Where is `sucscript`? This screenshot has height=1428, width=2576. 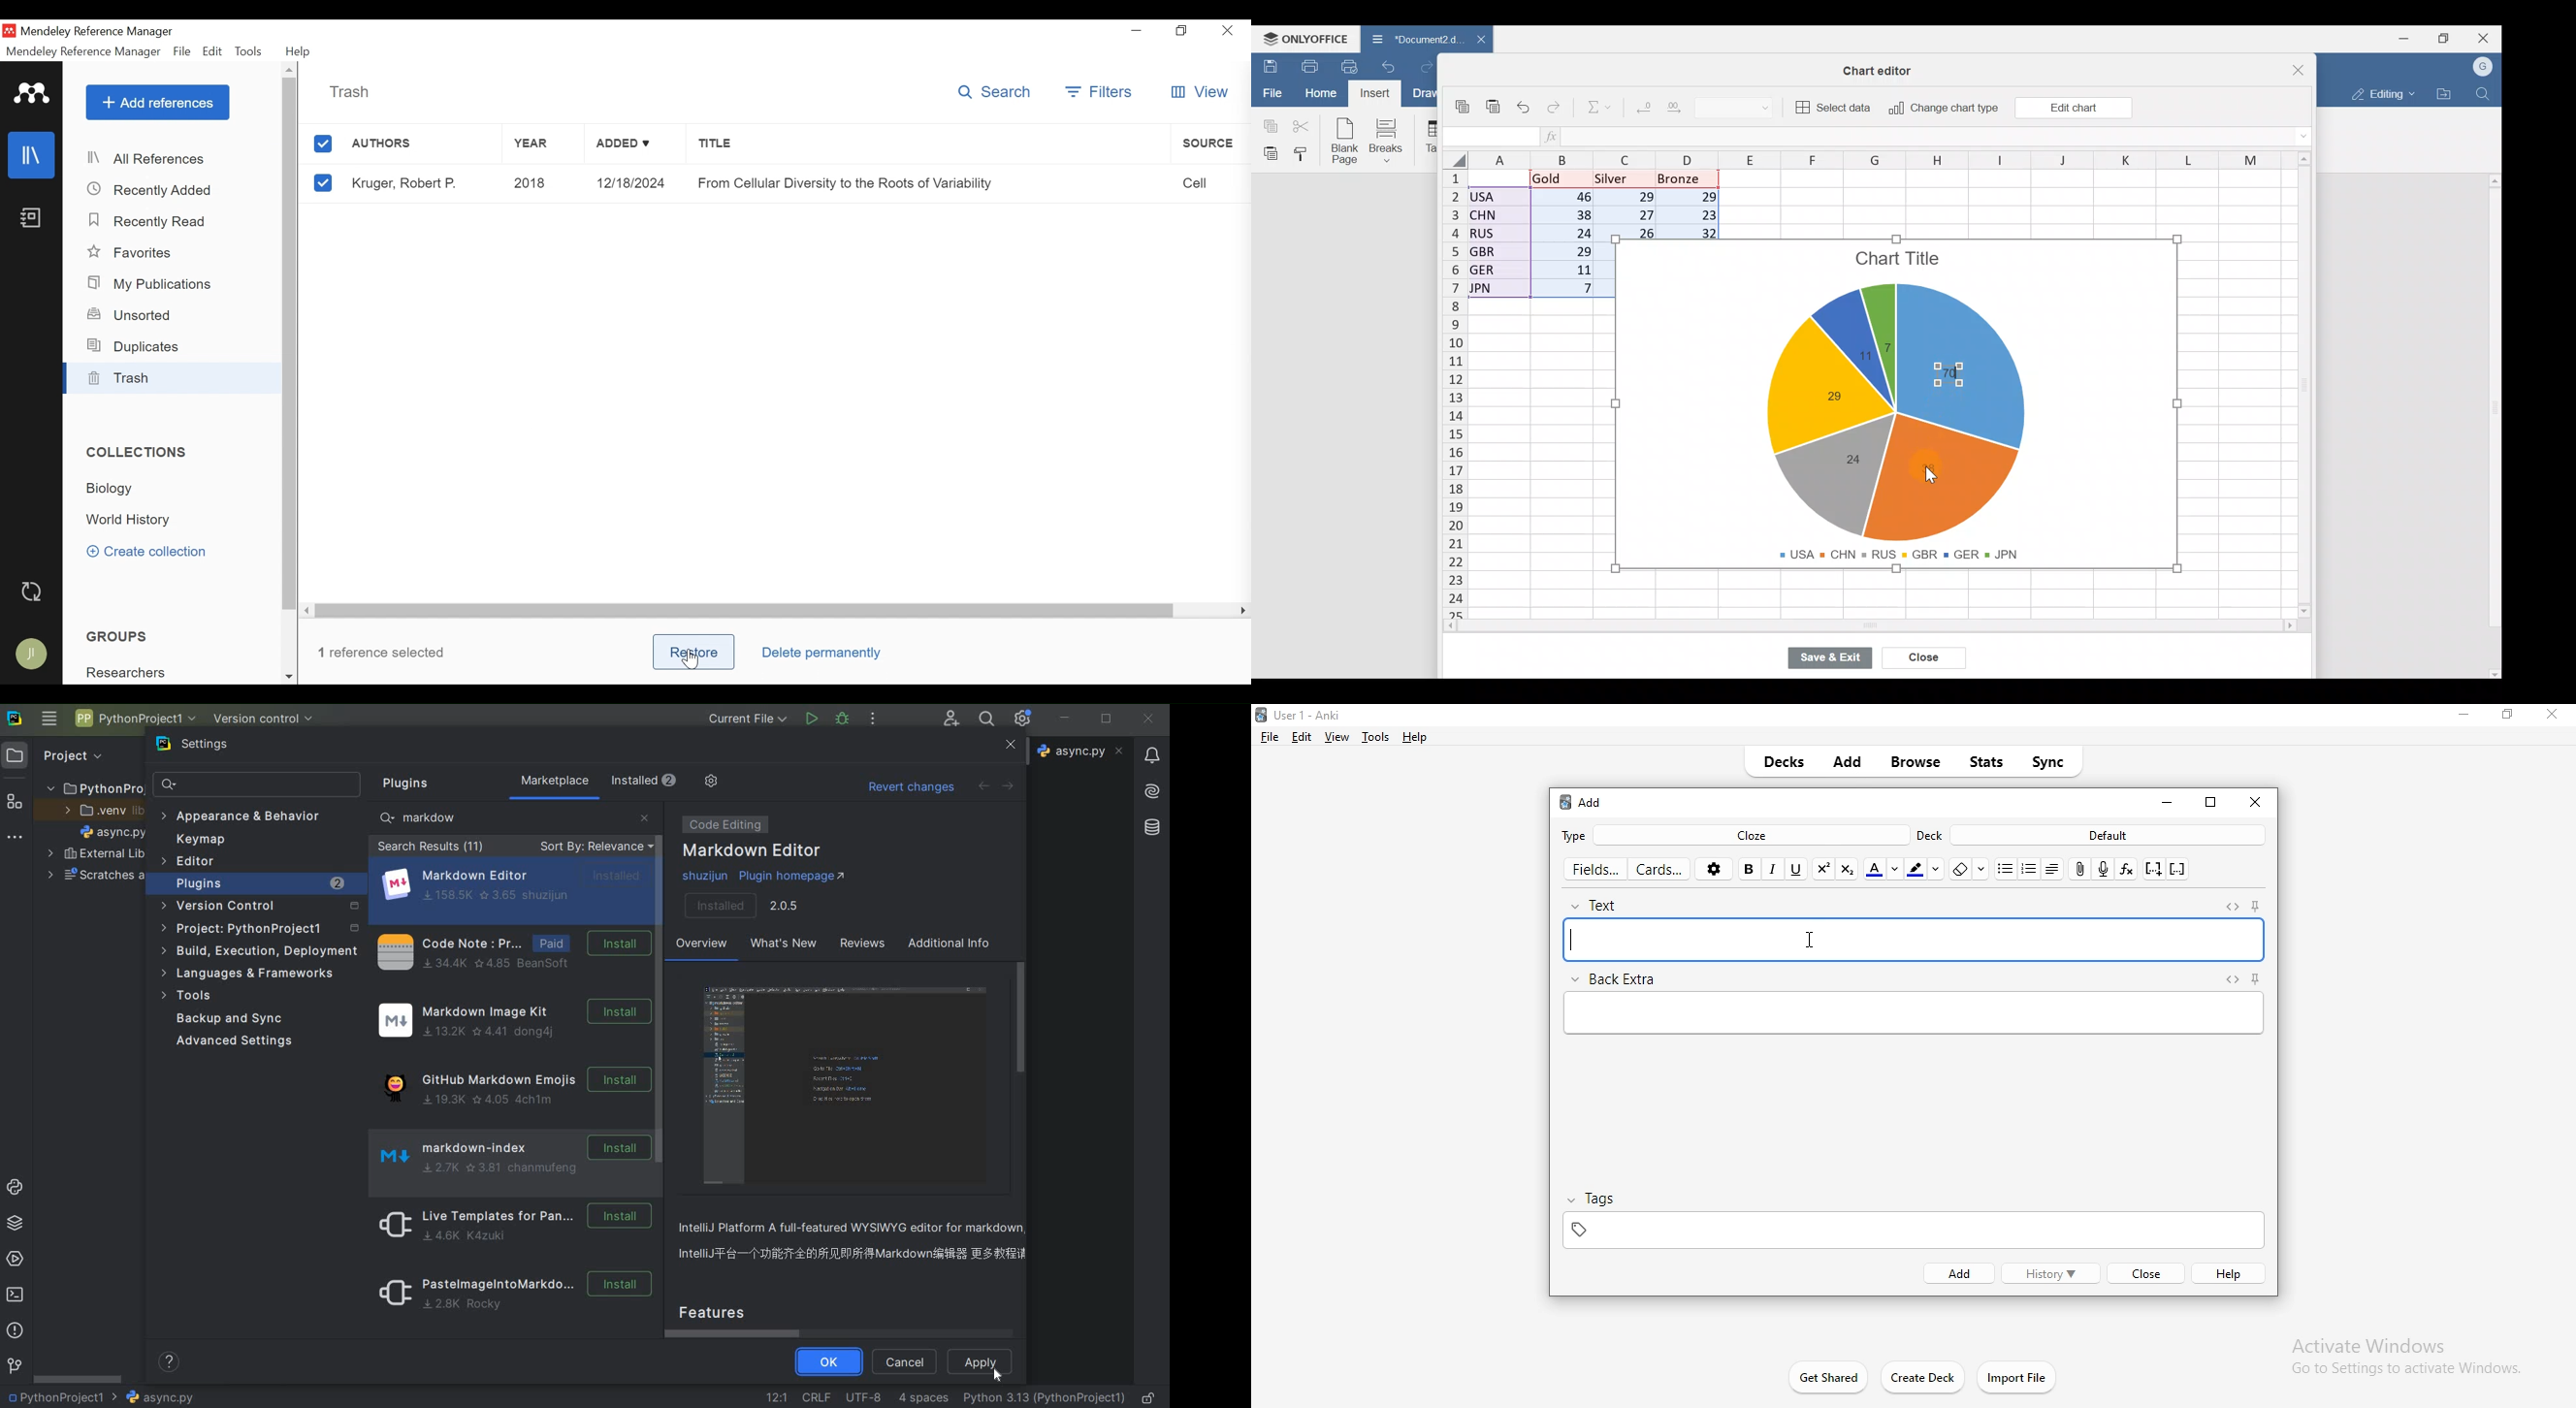
sucscript is located at coordinates (1848, 868).